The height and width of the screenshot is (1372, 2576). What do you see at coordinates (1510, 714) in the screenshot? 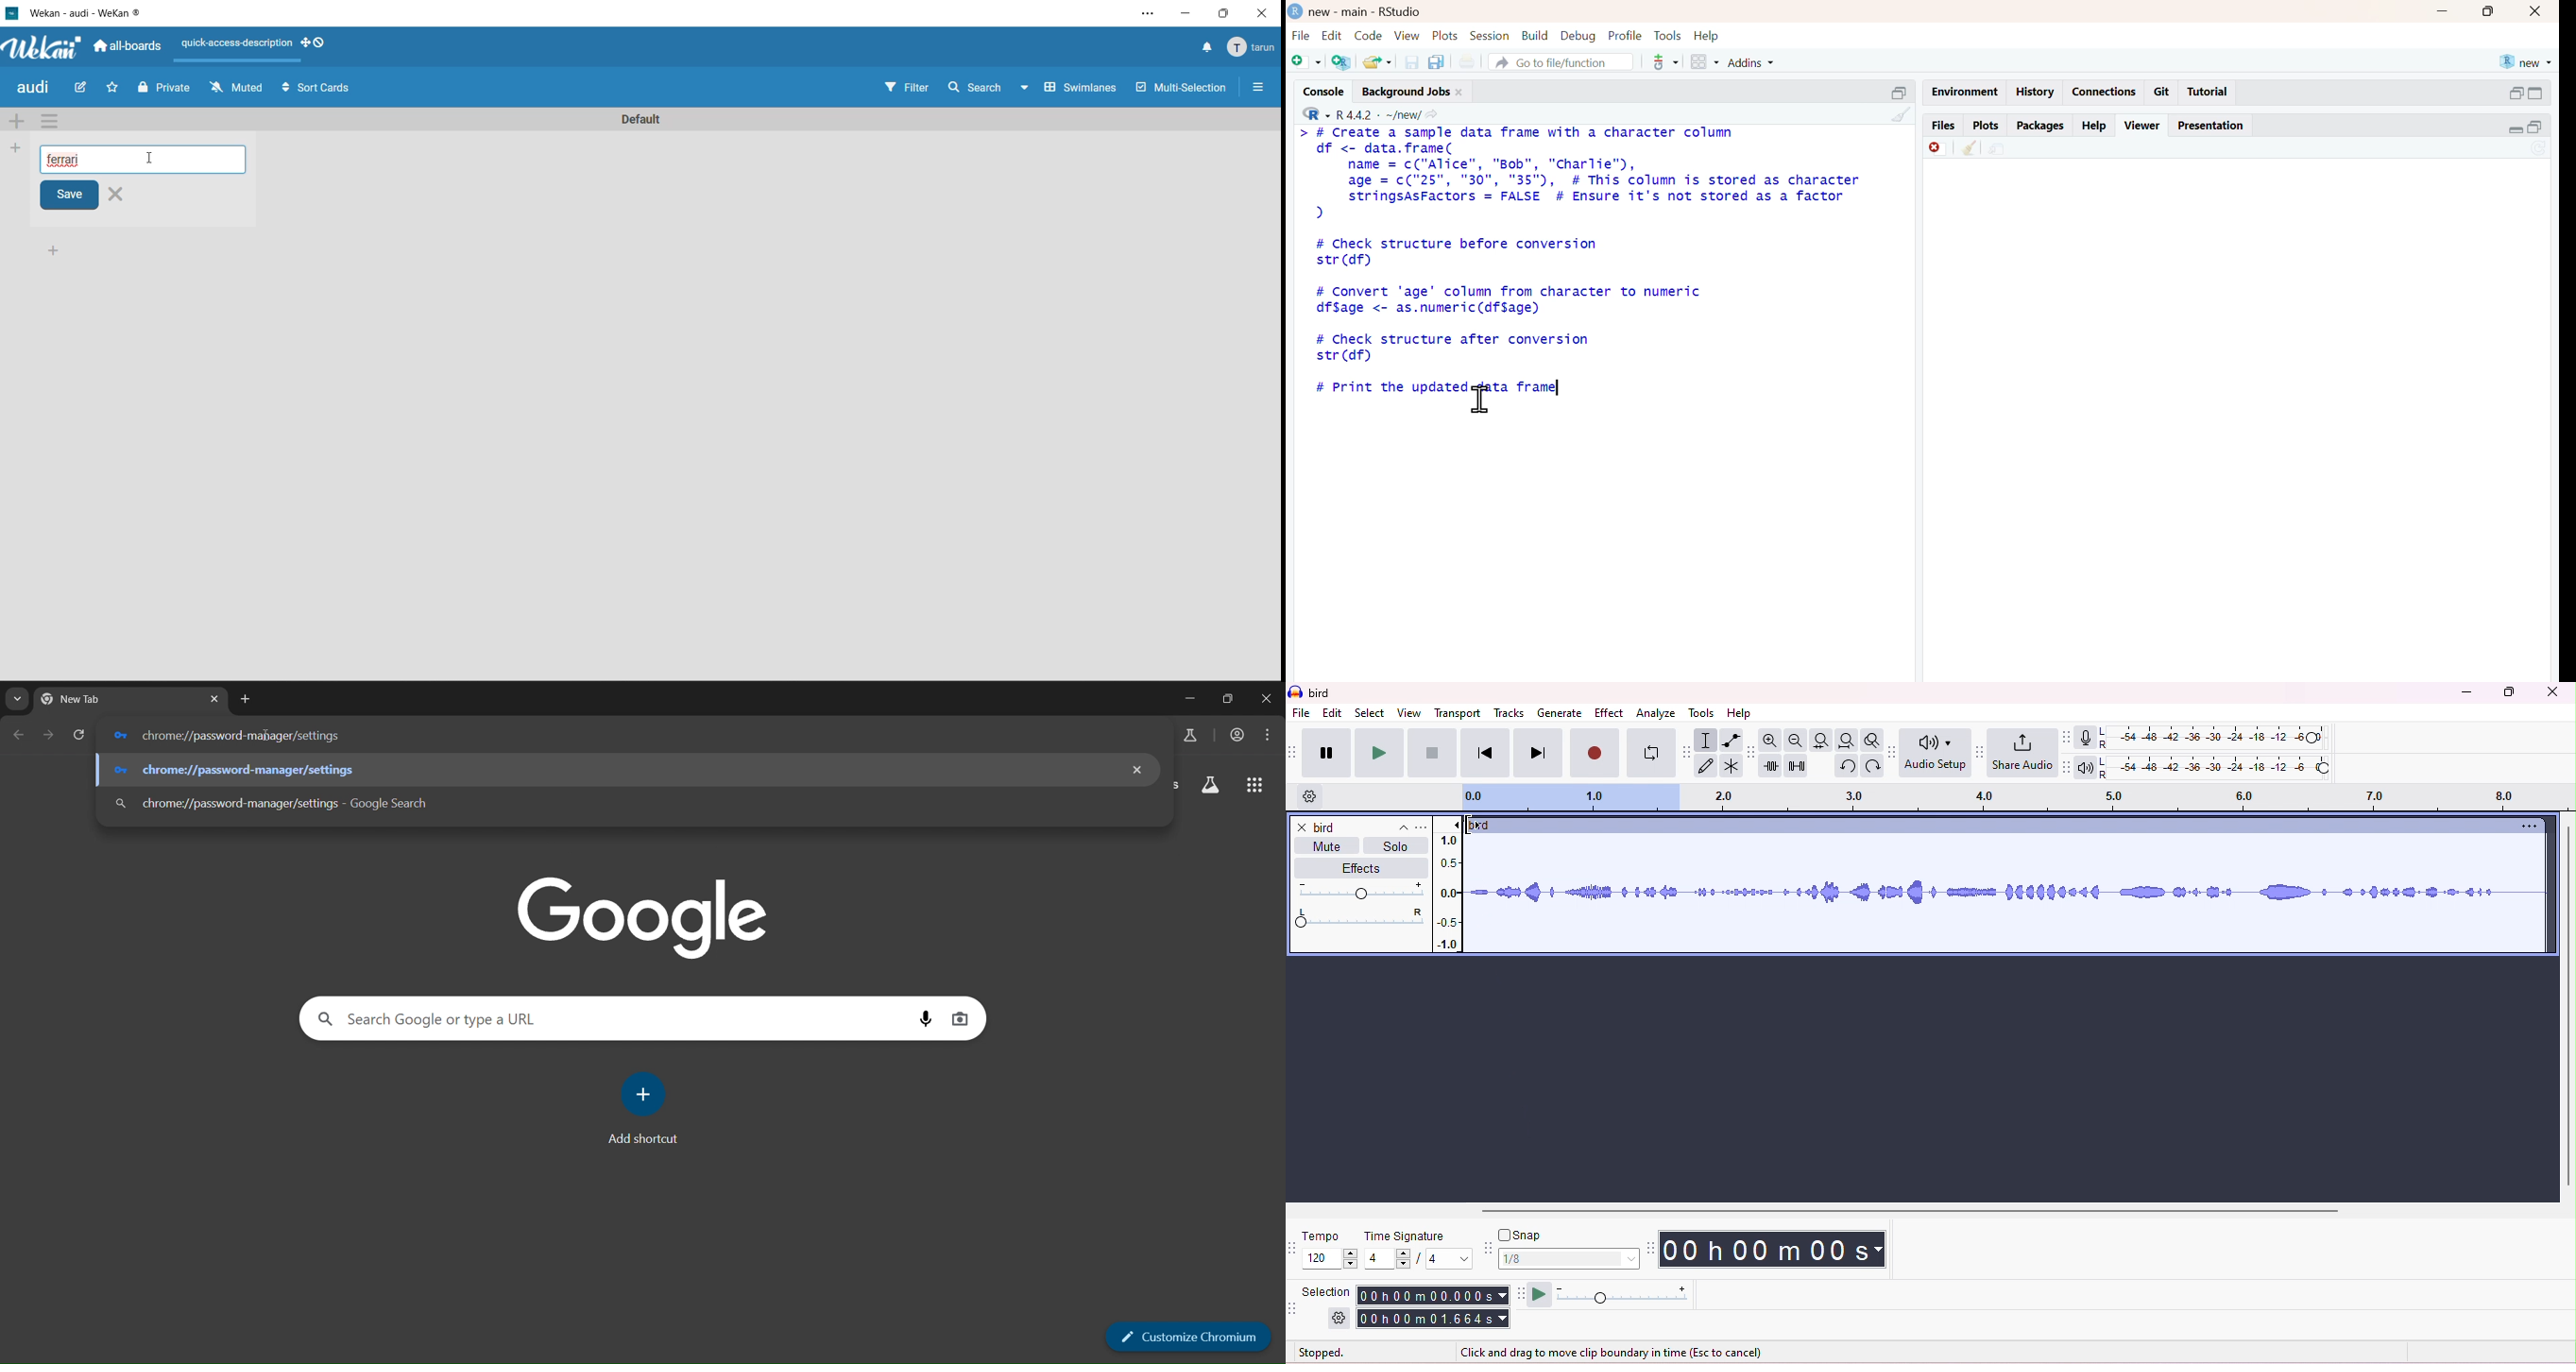
I see `tracks` at bounding box center [1510, 714].